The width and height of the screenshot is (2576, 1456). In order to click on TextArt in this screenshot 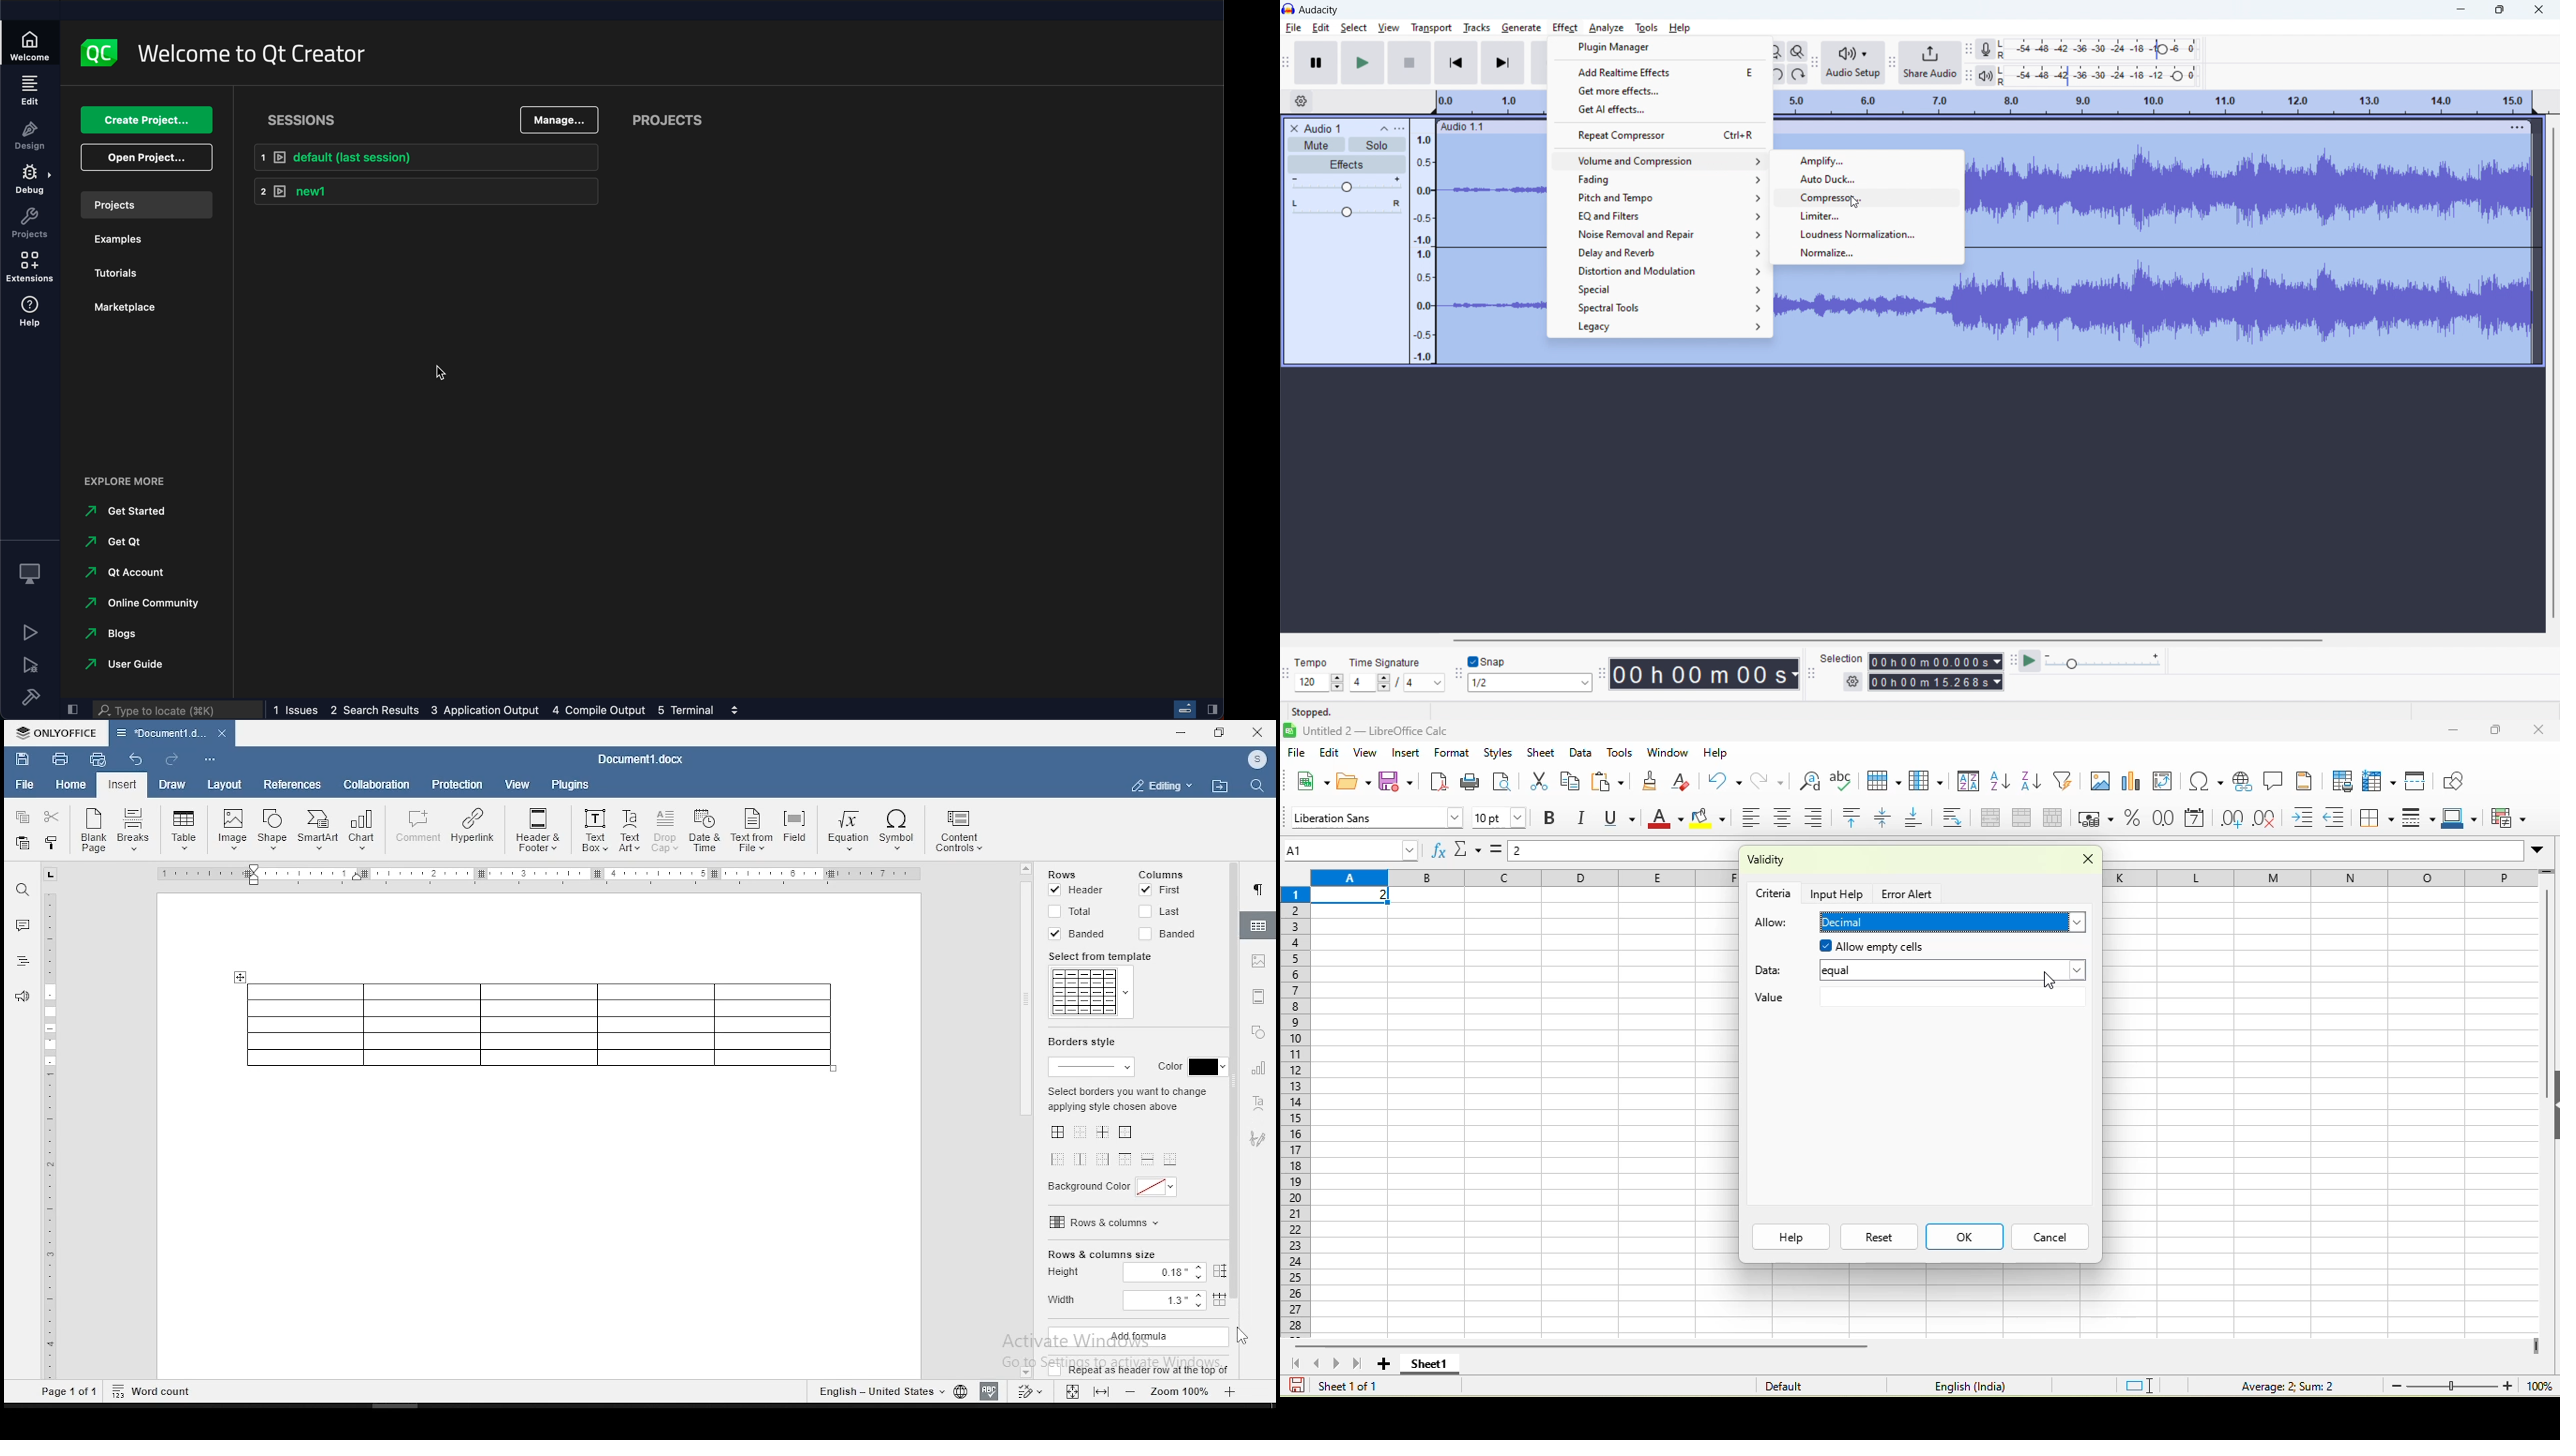, I will do `click(629, 832)`.